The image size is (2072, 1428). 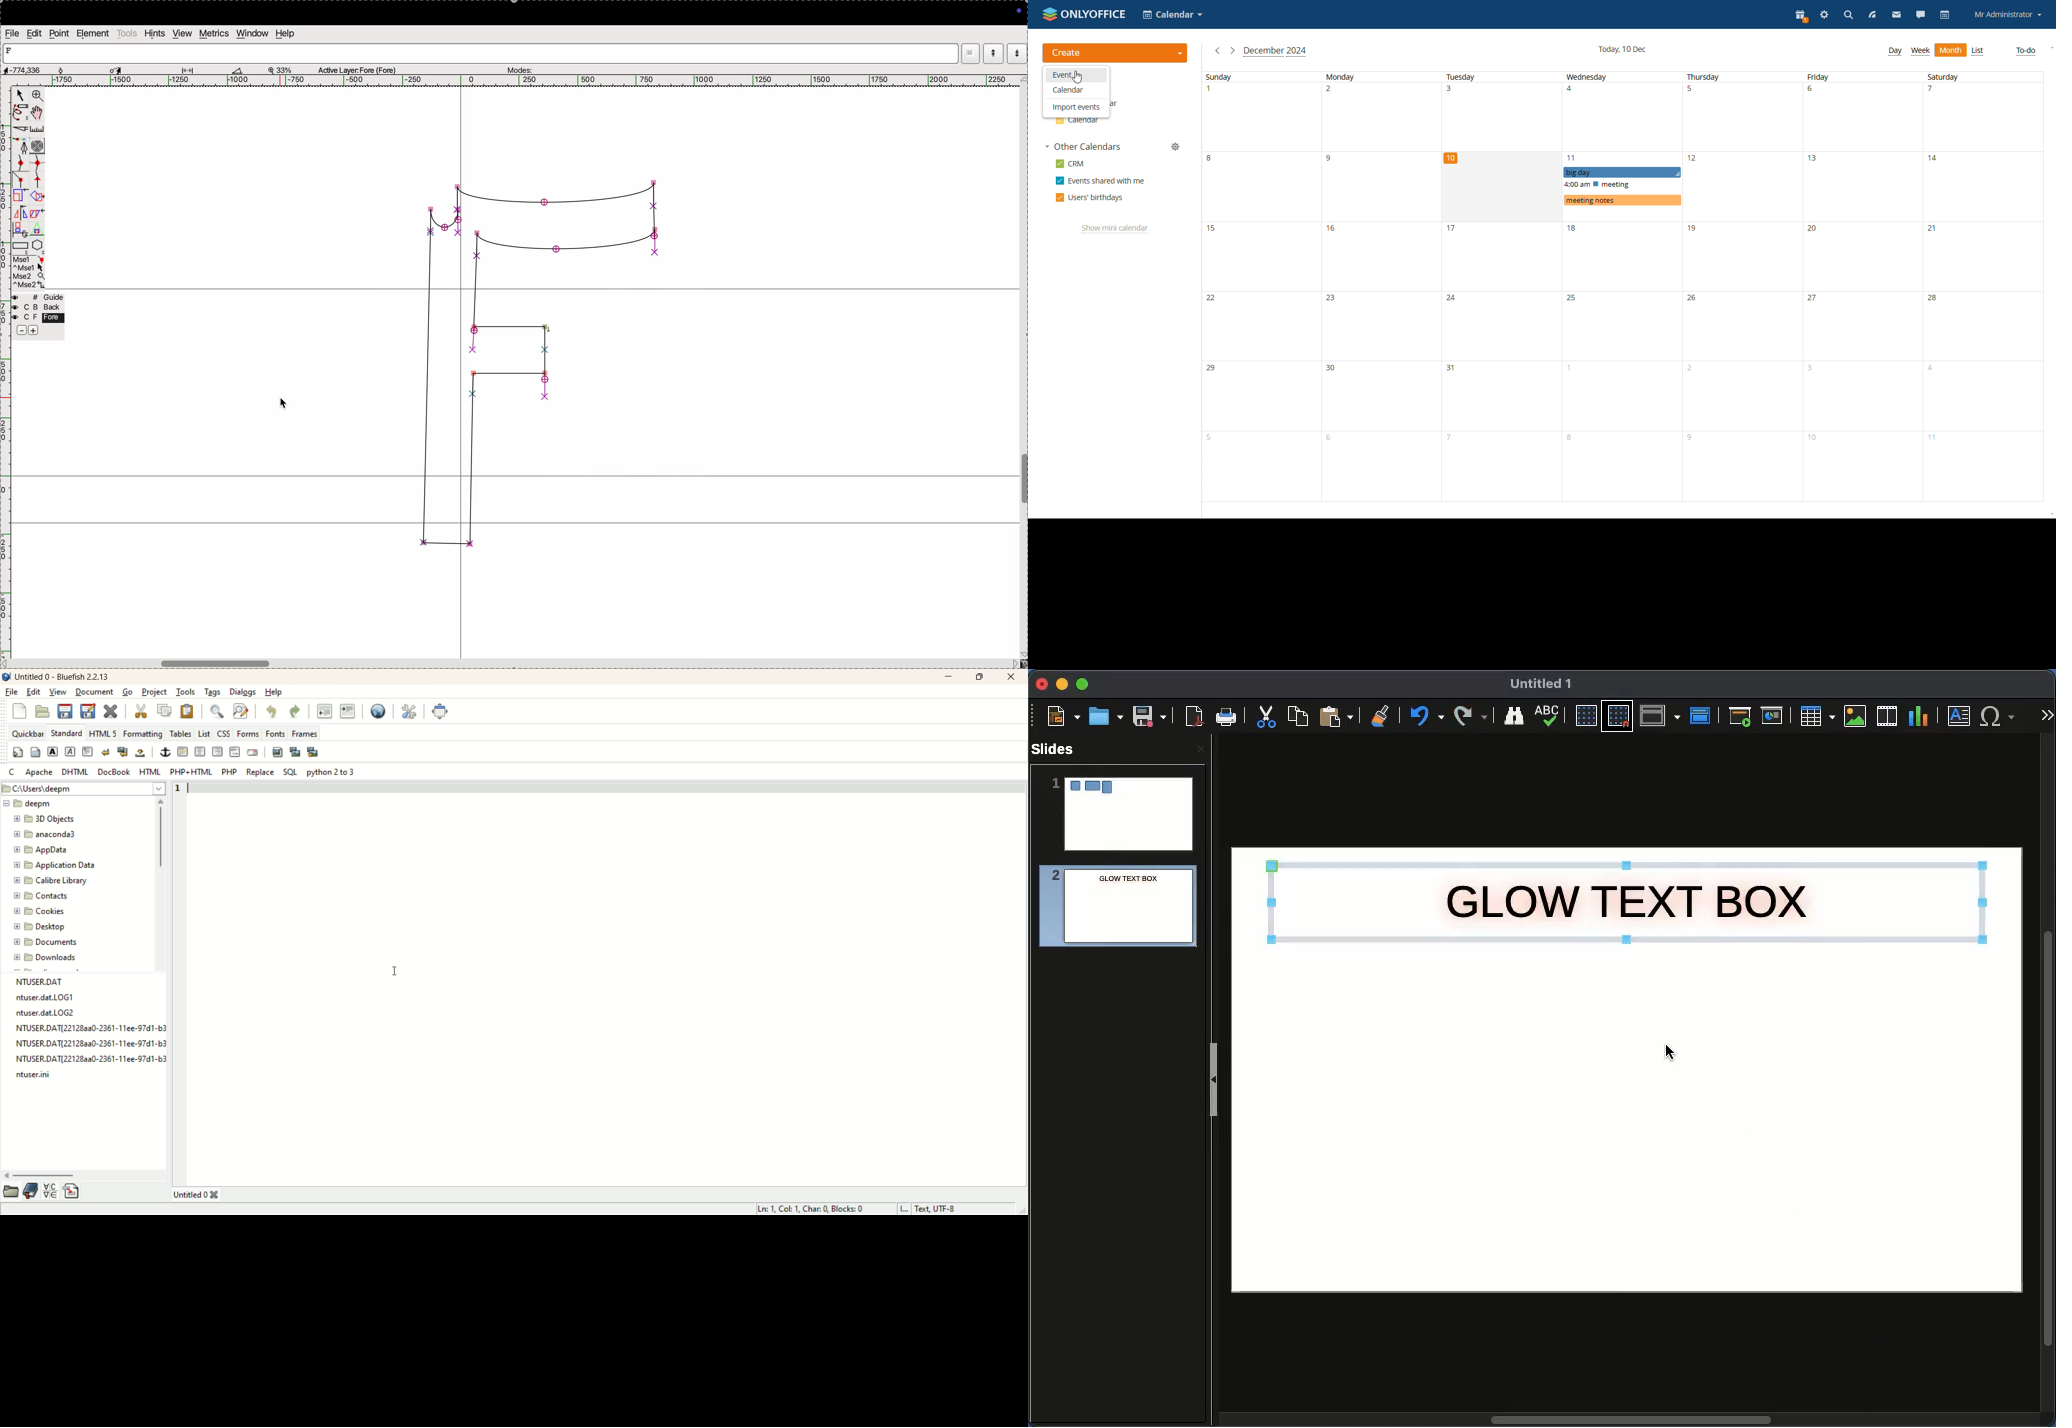 I want to click on Undo, so click(x=1425, y=716).